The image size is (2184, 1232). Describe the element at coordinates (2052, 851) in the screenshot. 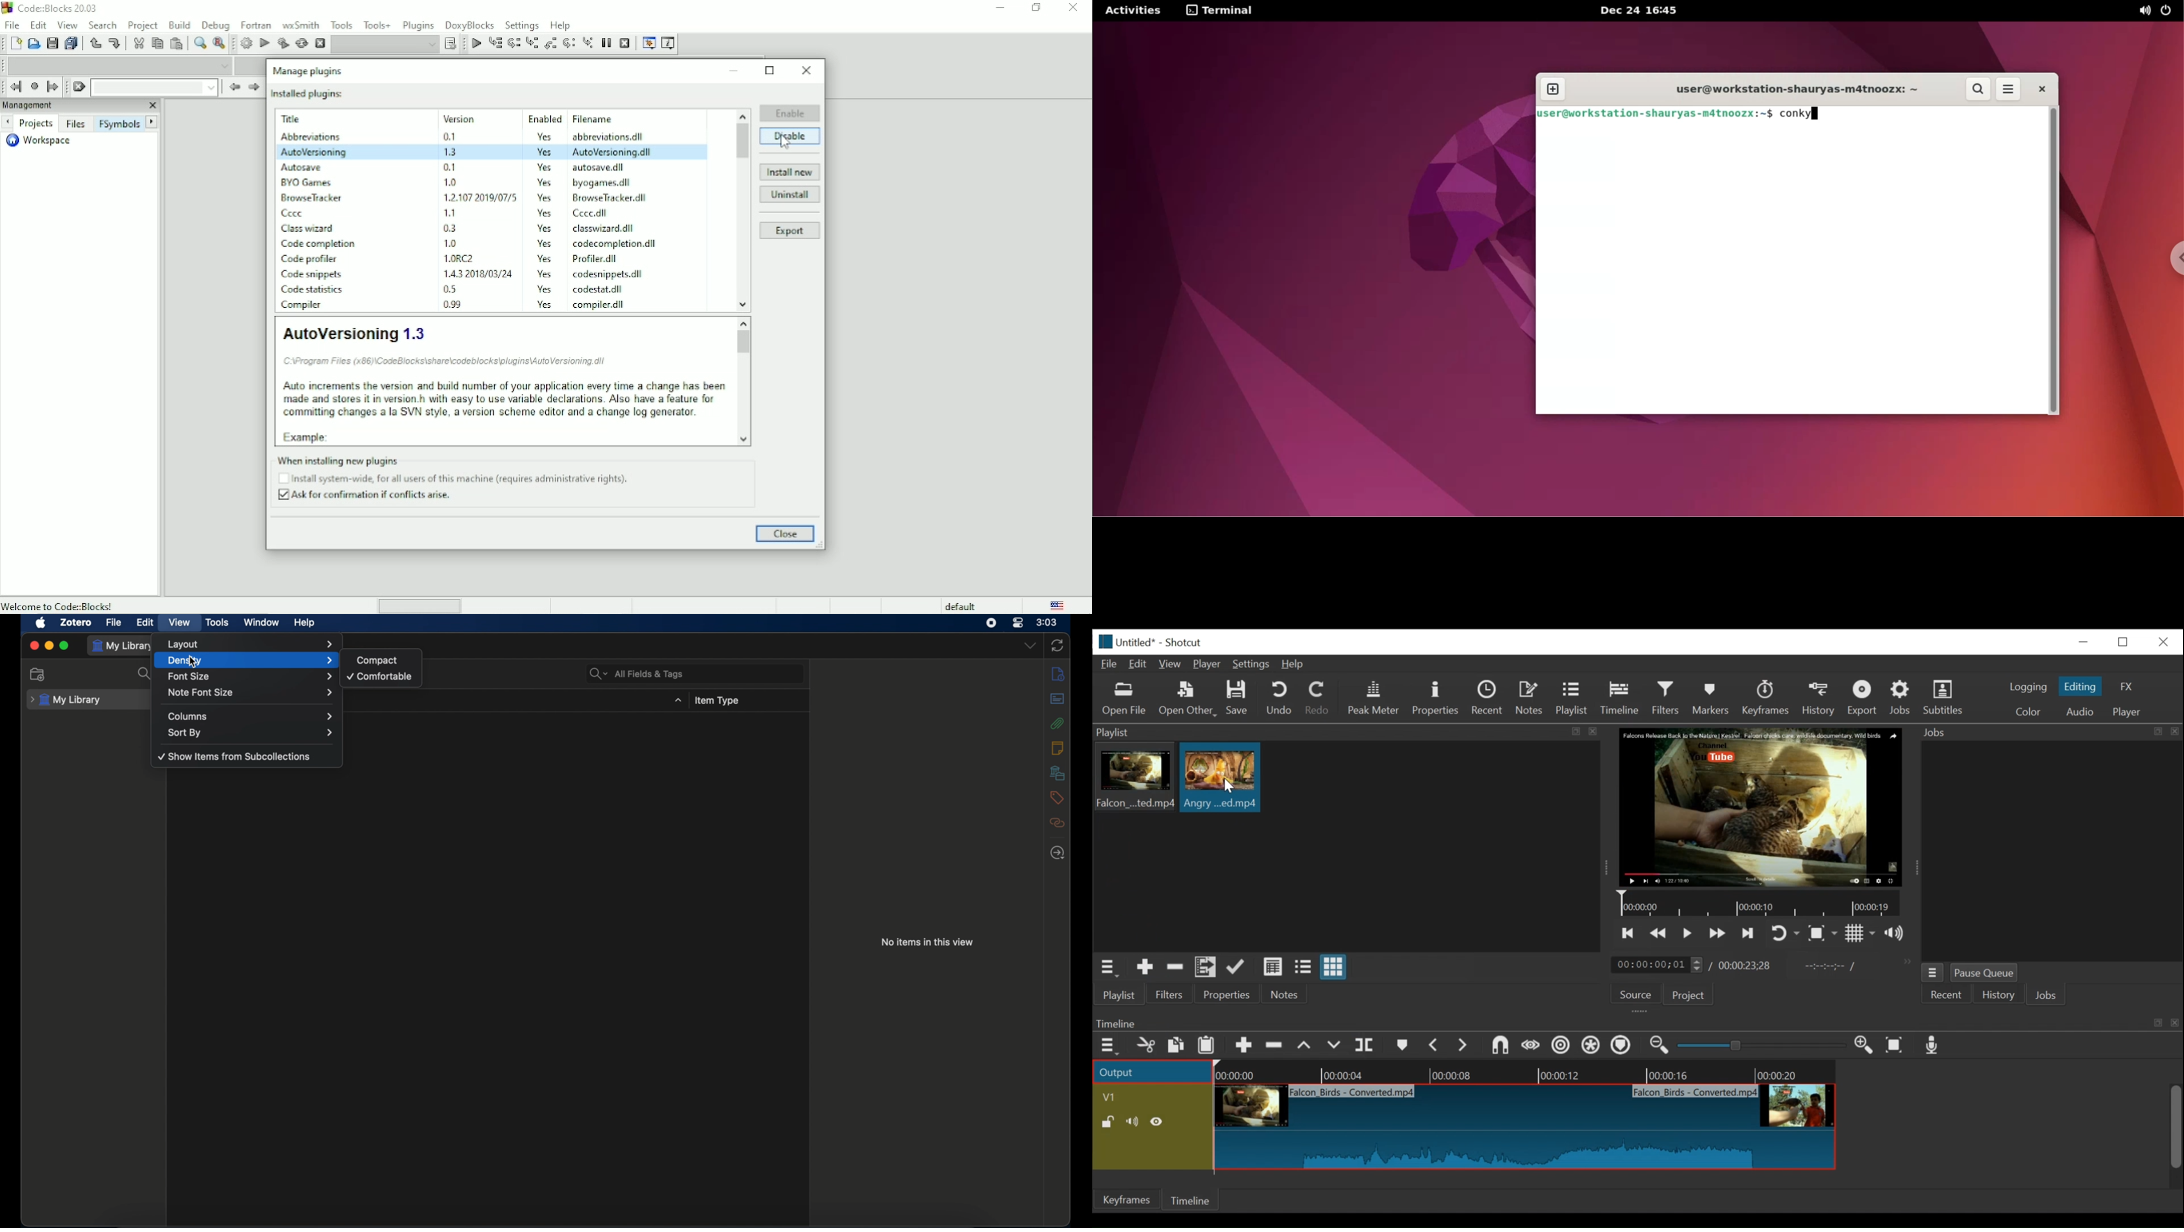

I see `jobs panel` at that location.